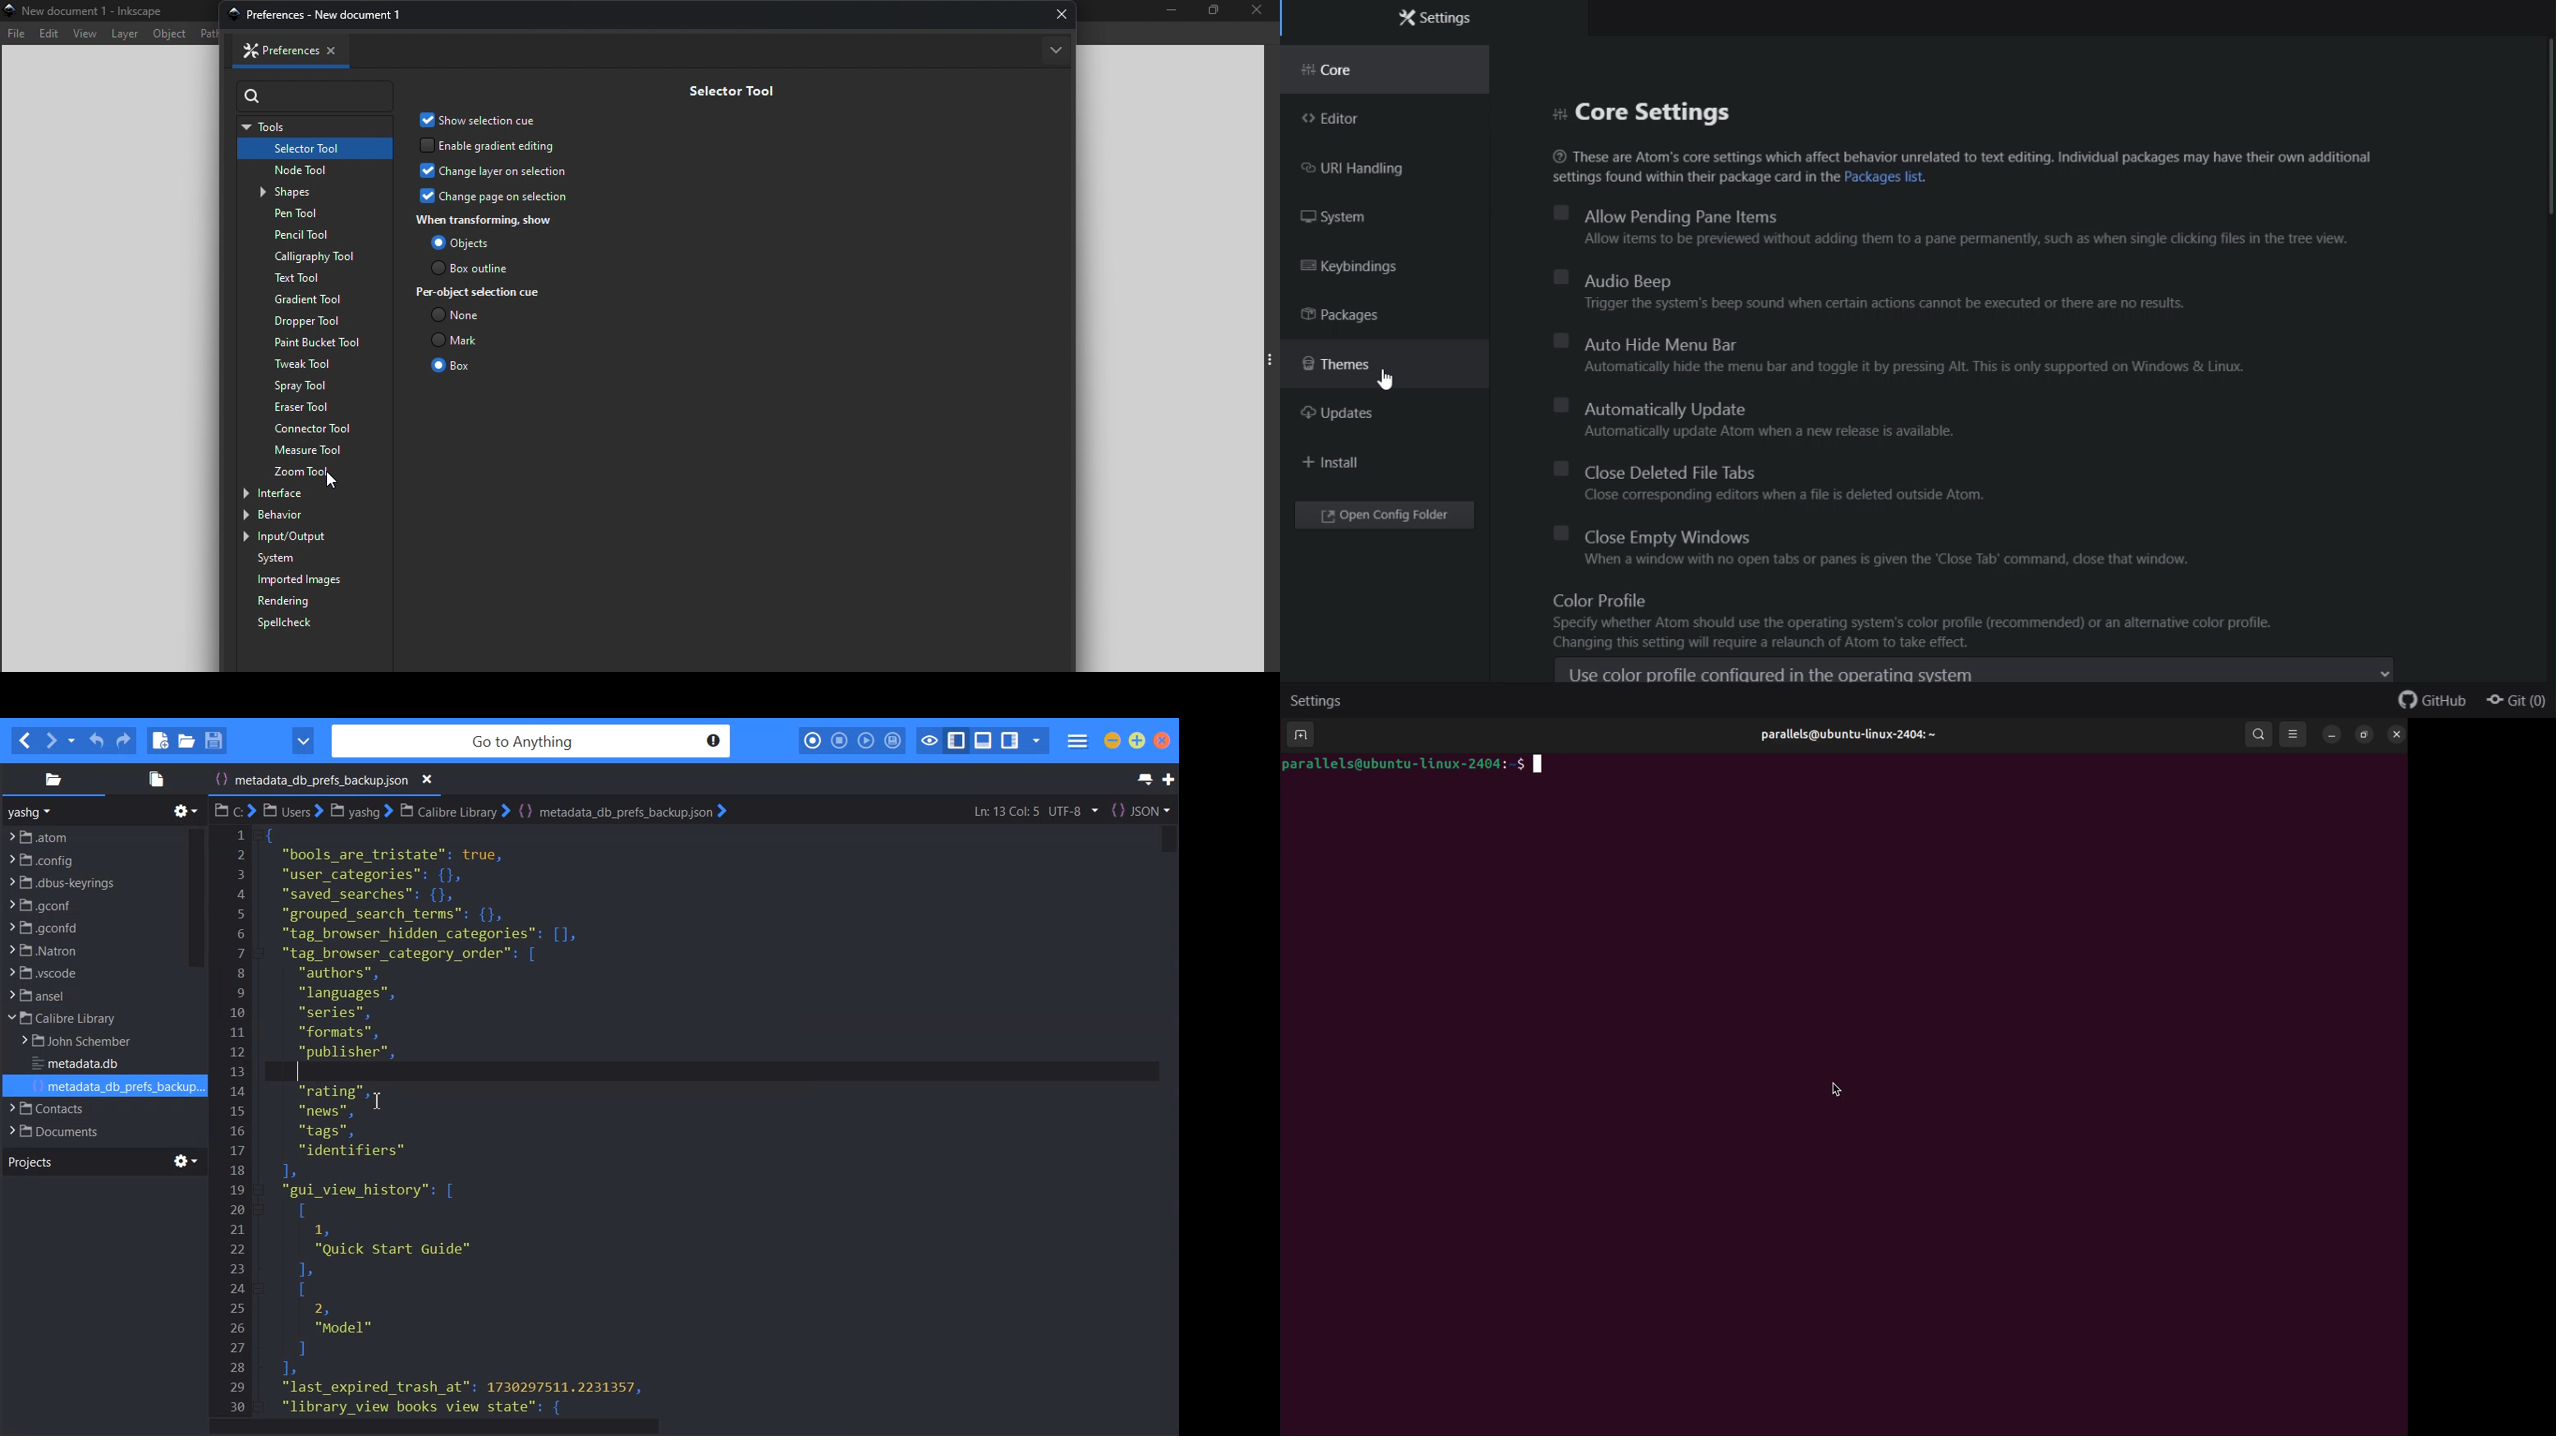 The image size is (2576, 1456). What do you see at coordinates (487, 145) in the screenshot?
I see `Enable gradient editing` at bounding box center [487, 145].